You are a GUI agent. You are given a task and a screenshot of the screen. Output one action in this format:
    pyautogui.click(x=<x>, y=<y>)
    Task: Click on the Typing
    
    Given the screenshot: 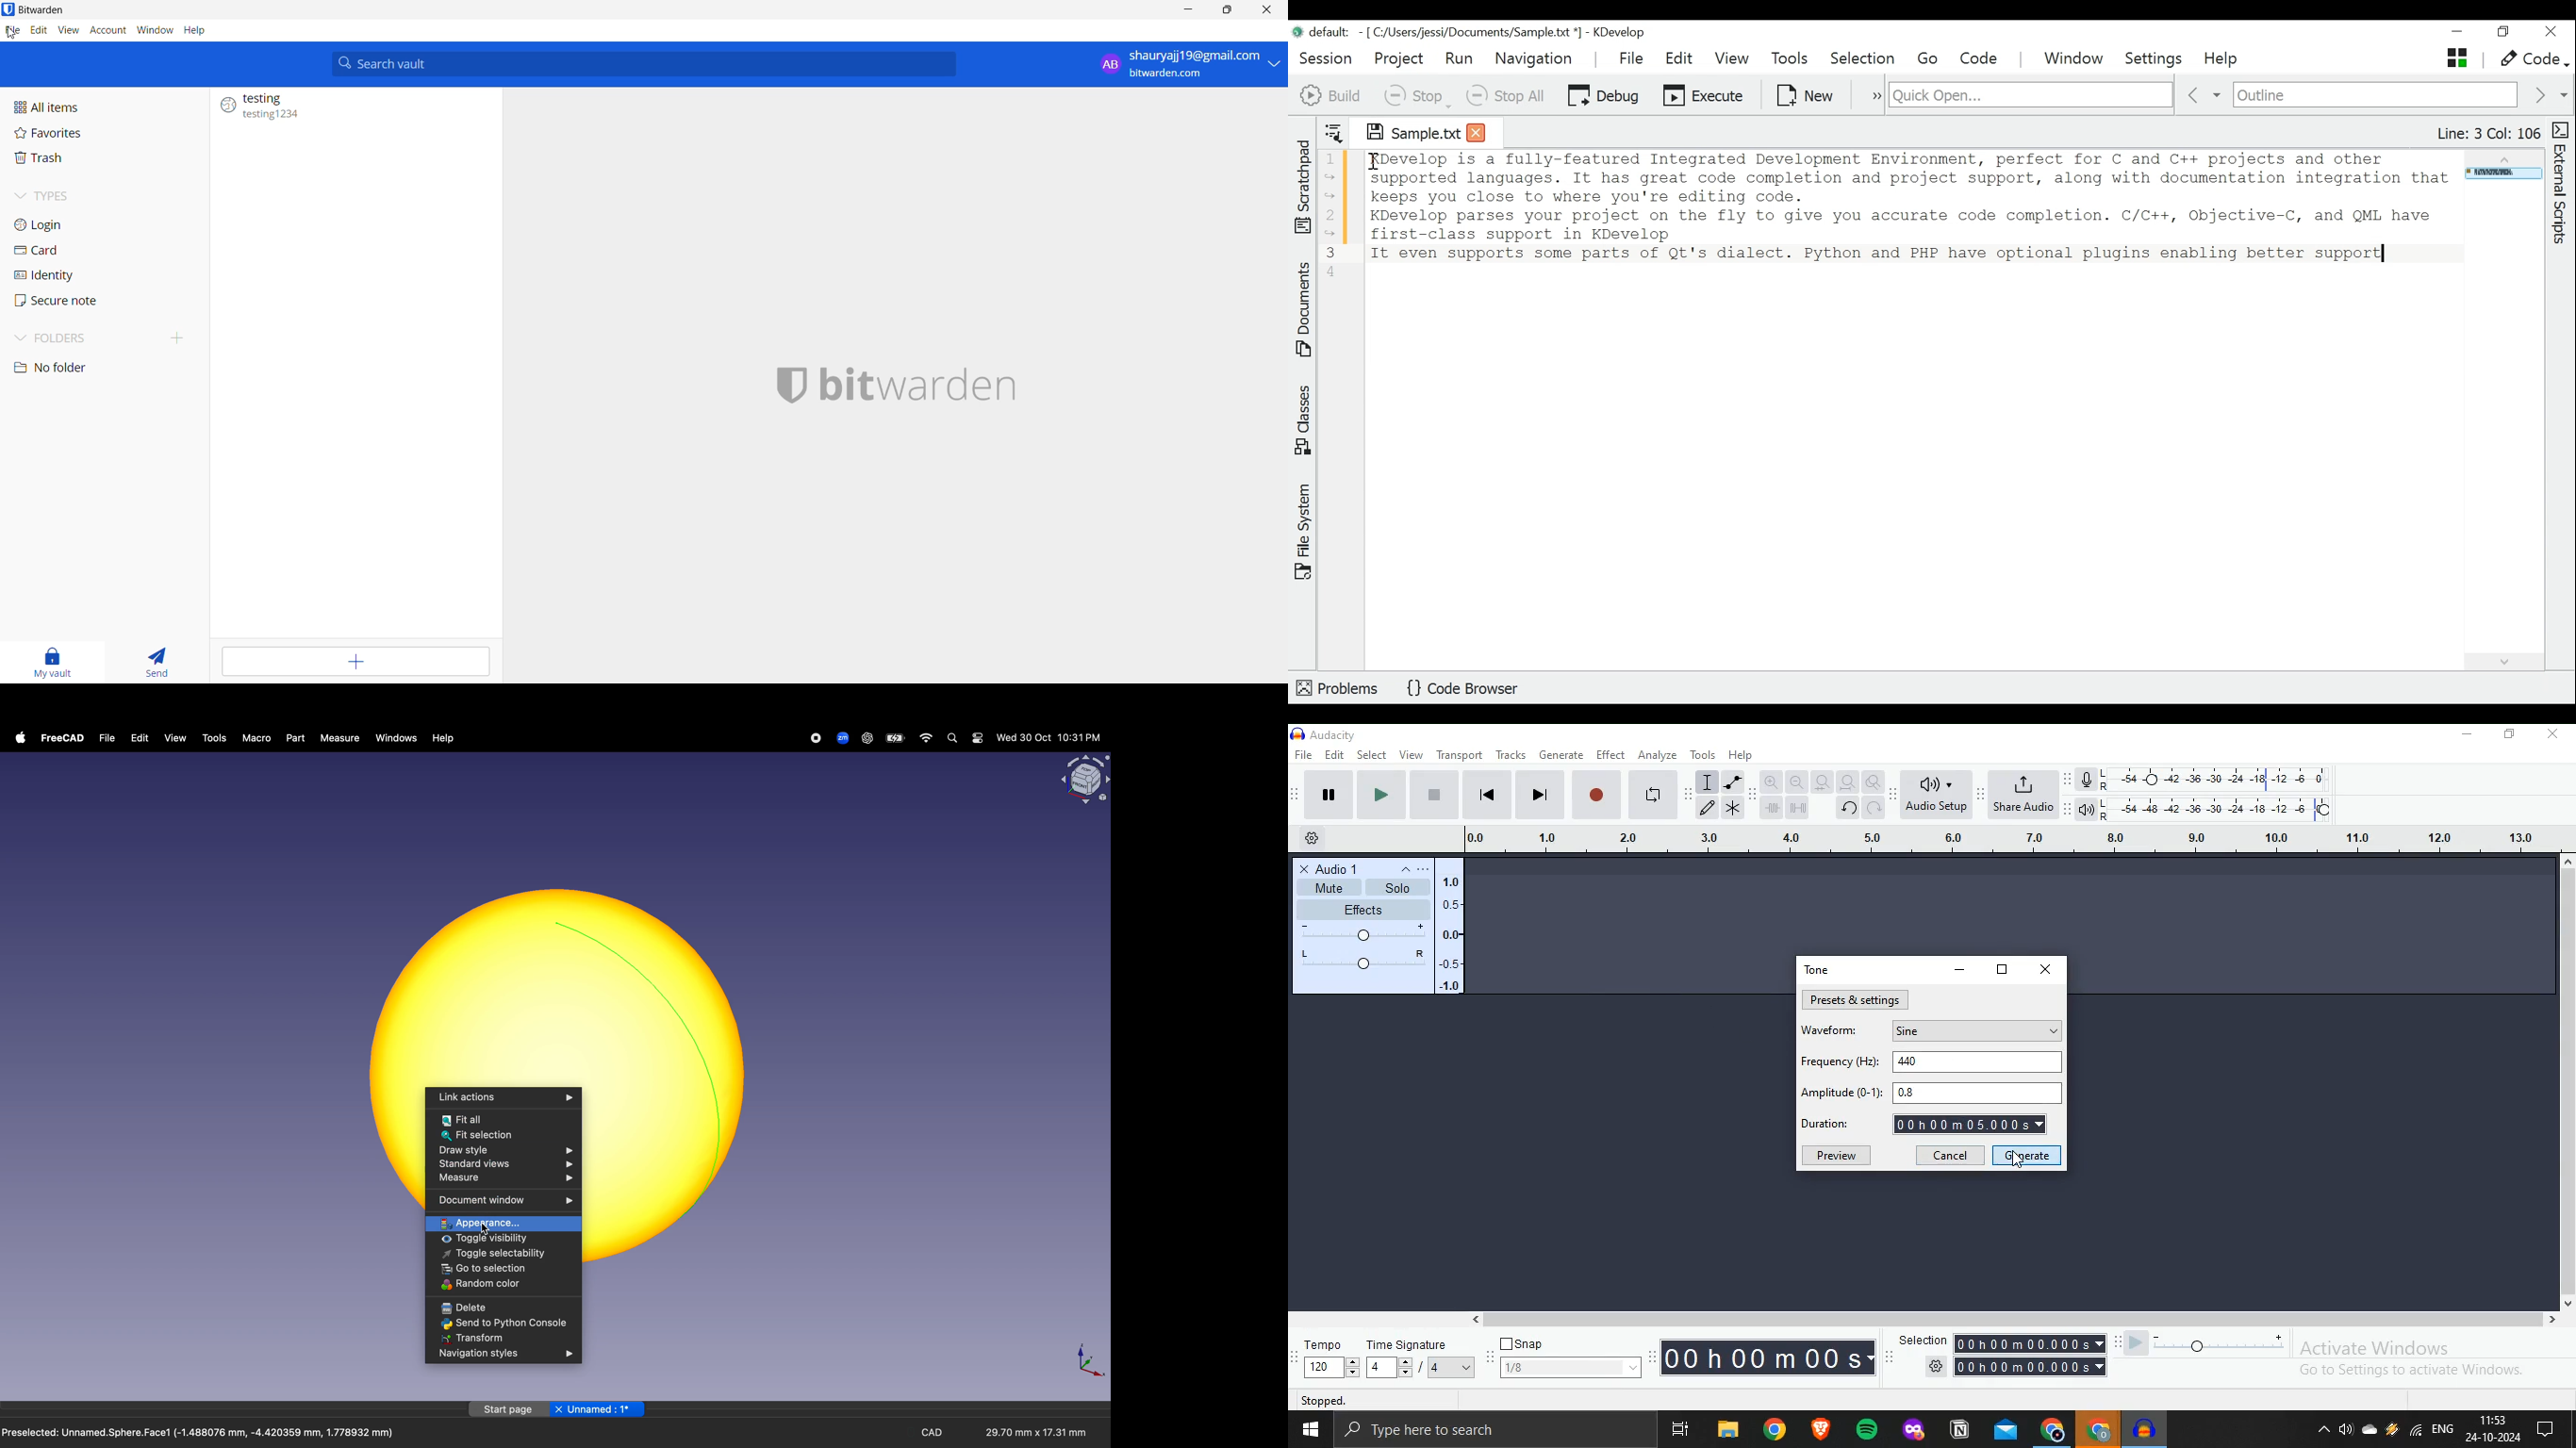 What is the action you would take?
    pyautogui.click(x=1708, y=782)
    